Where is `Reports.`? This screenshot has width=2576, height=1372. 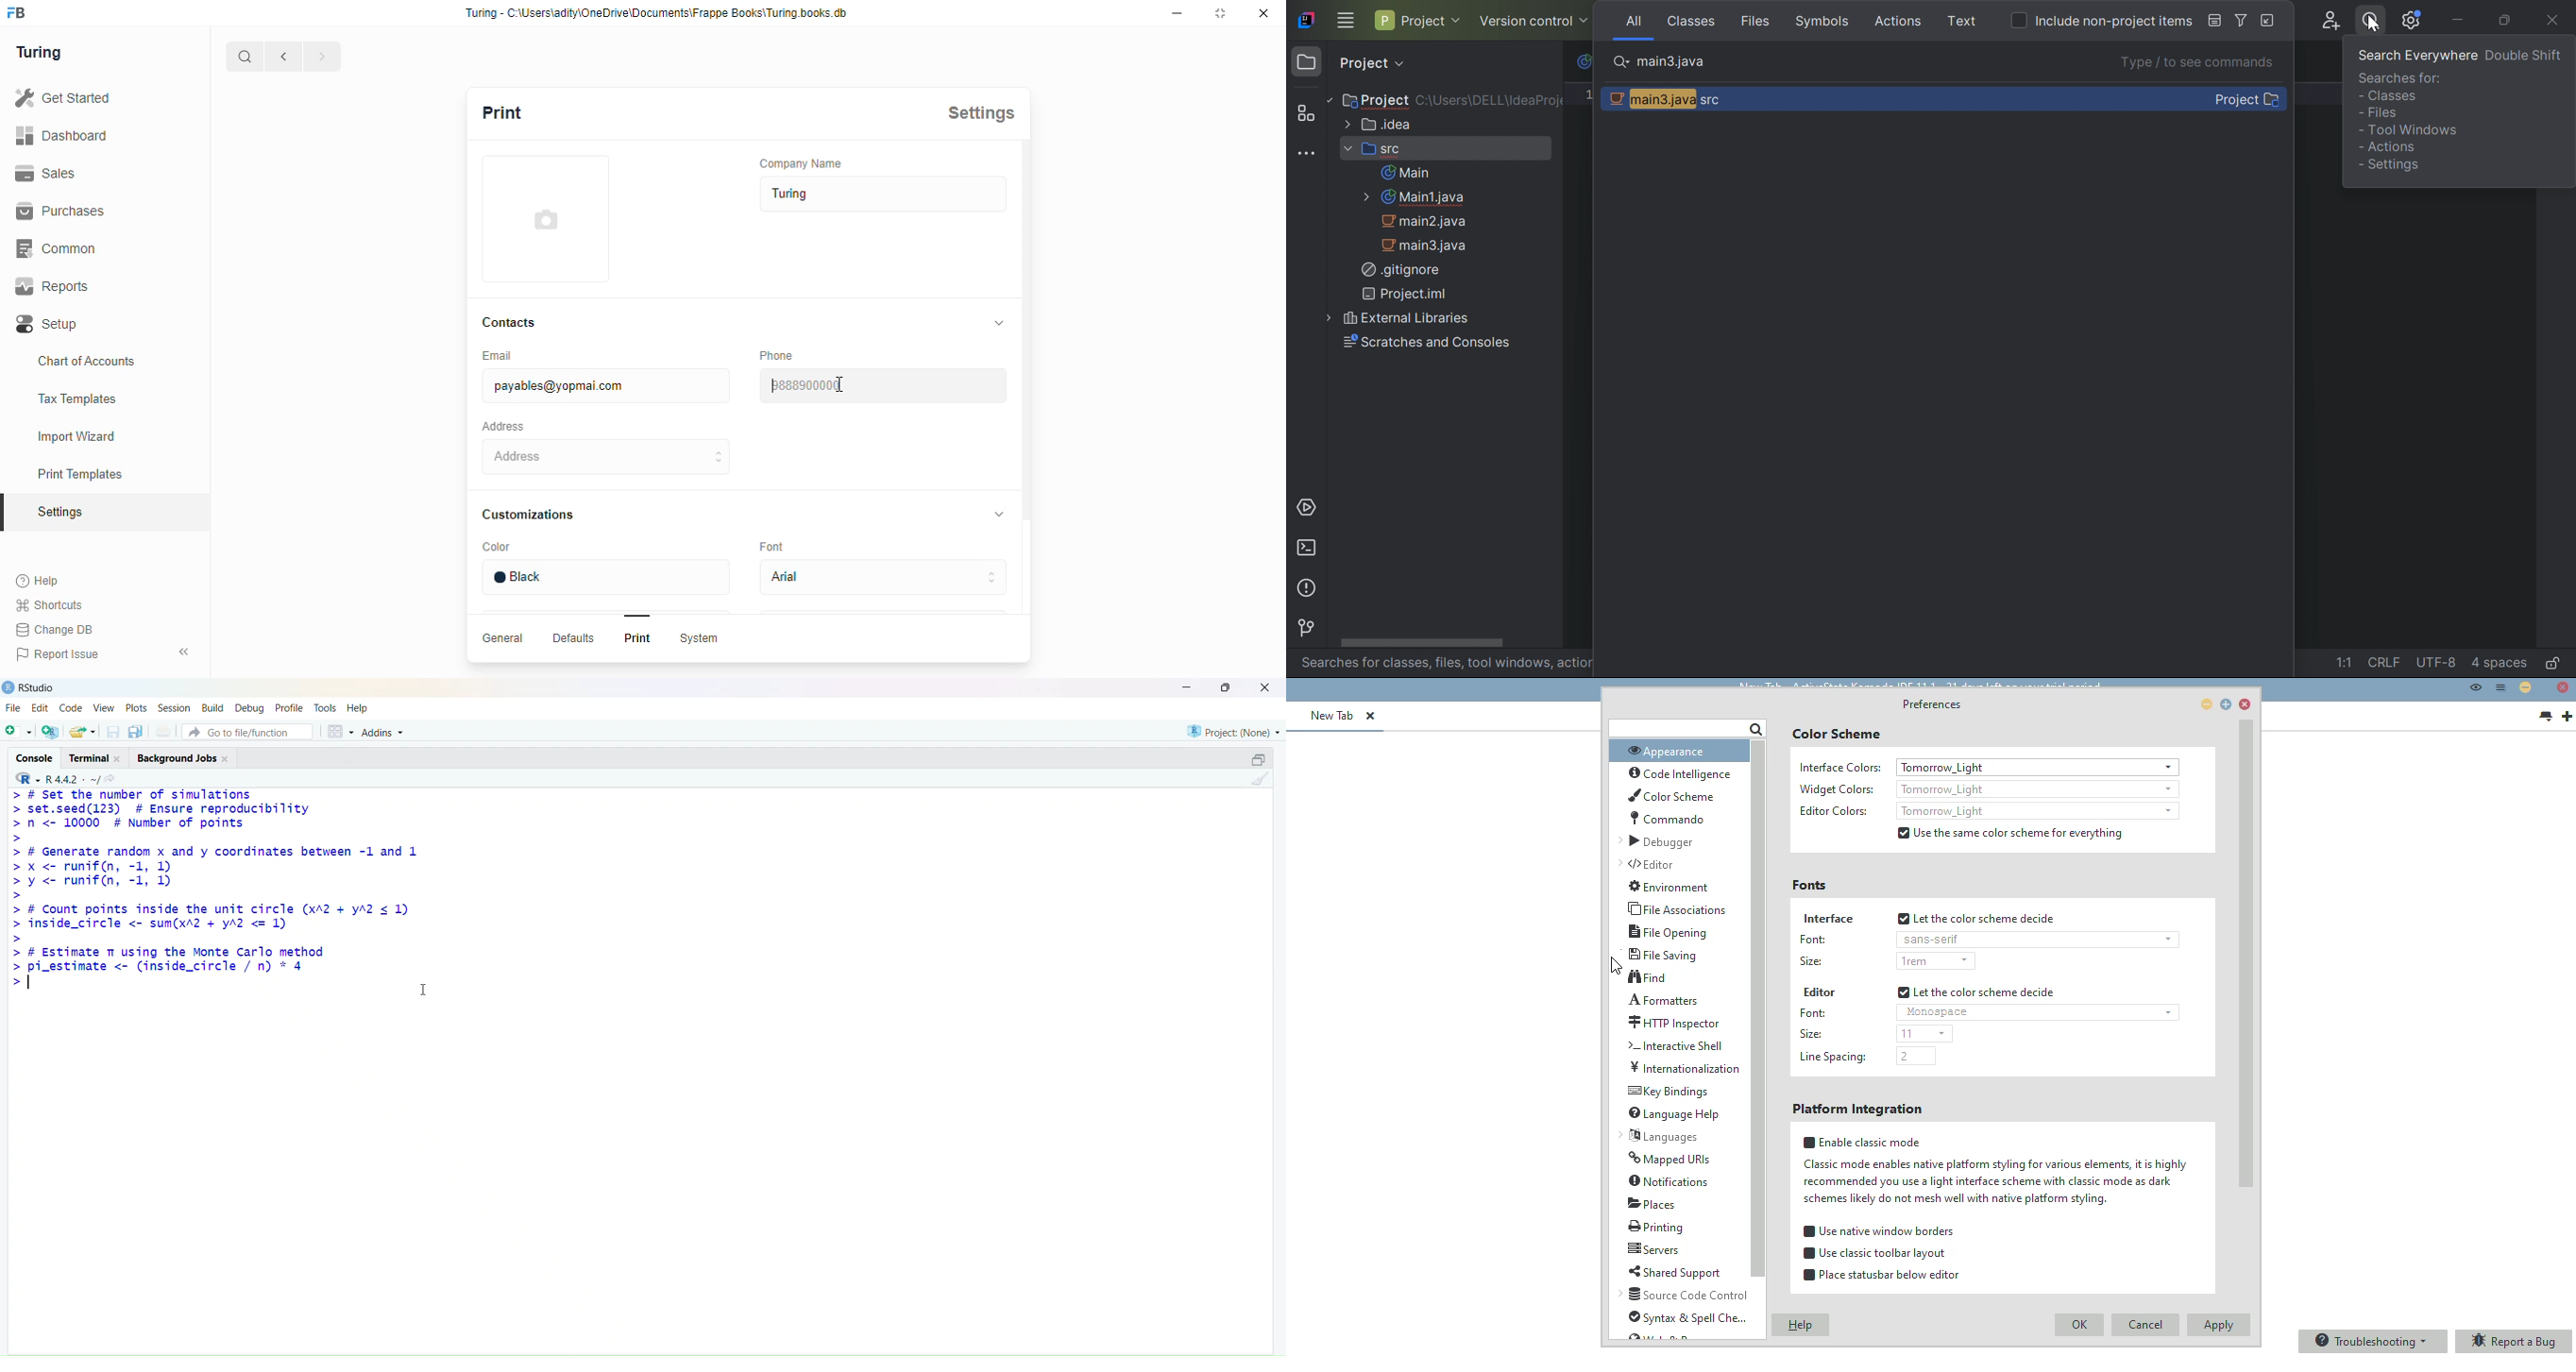 Reports. is located at coordinates (102, 286).